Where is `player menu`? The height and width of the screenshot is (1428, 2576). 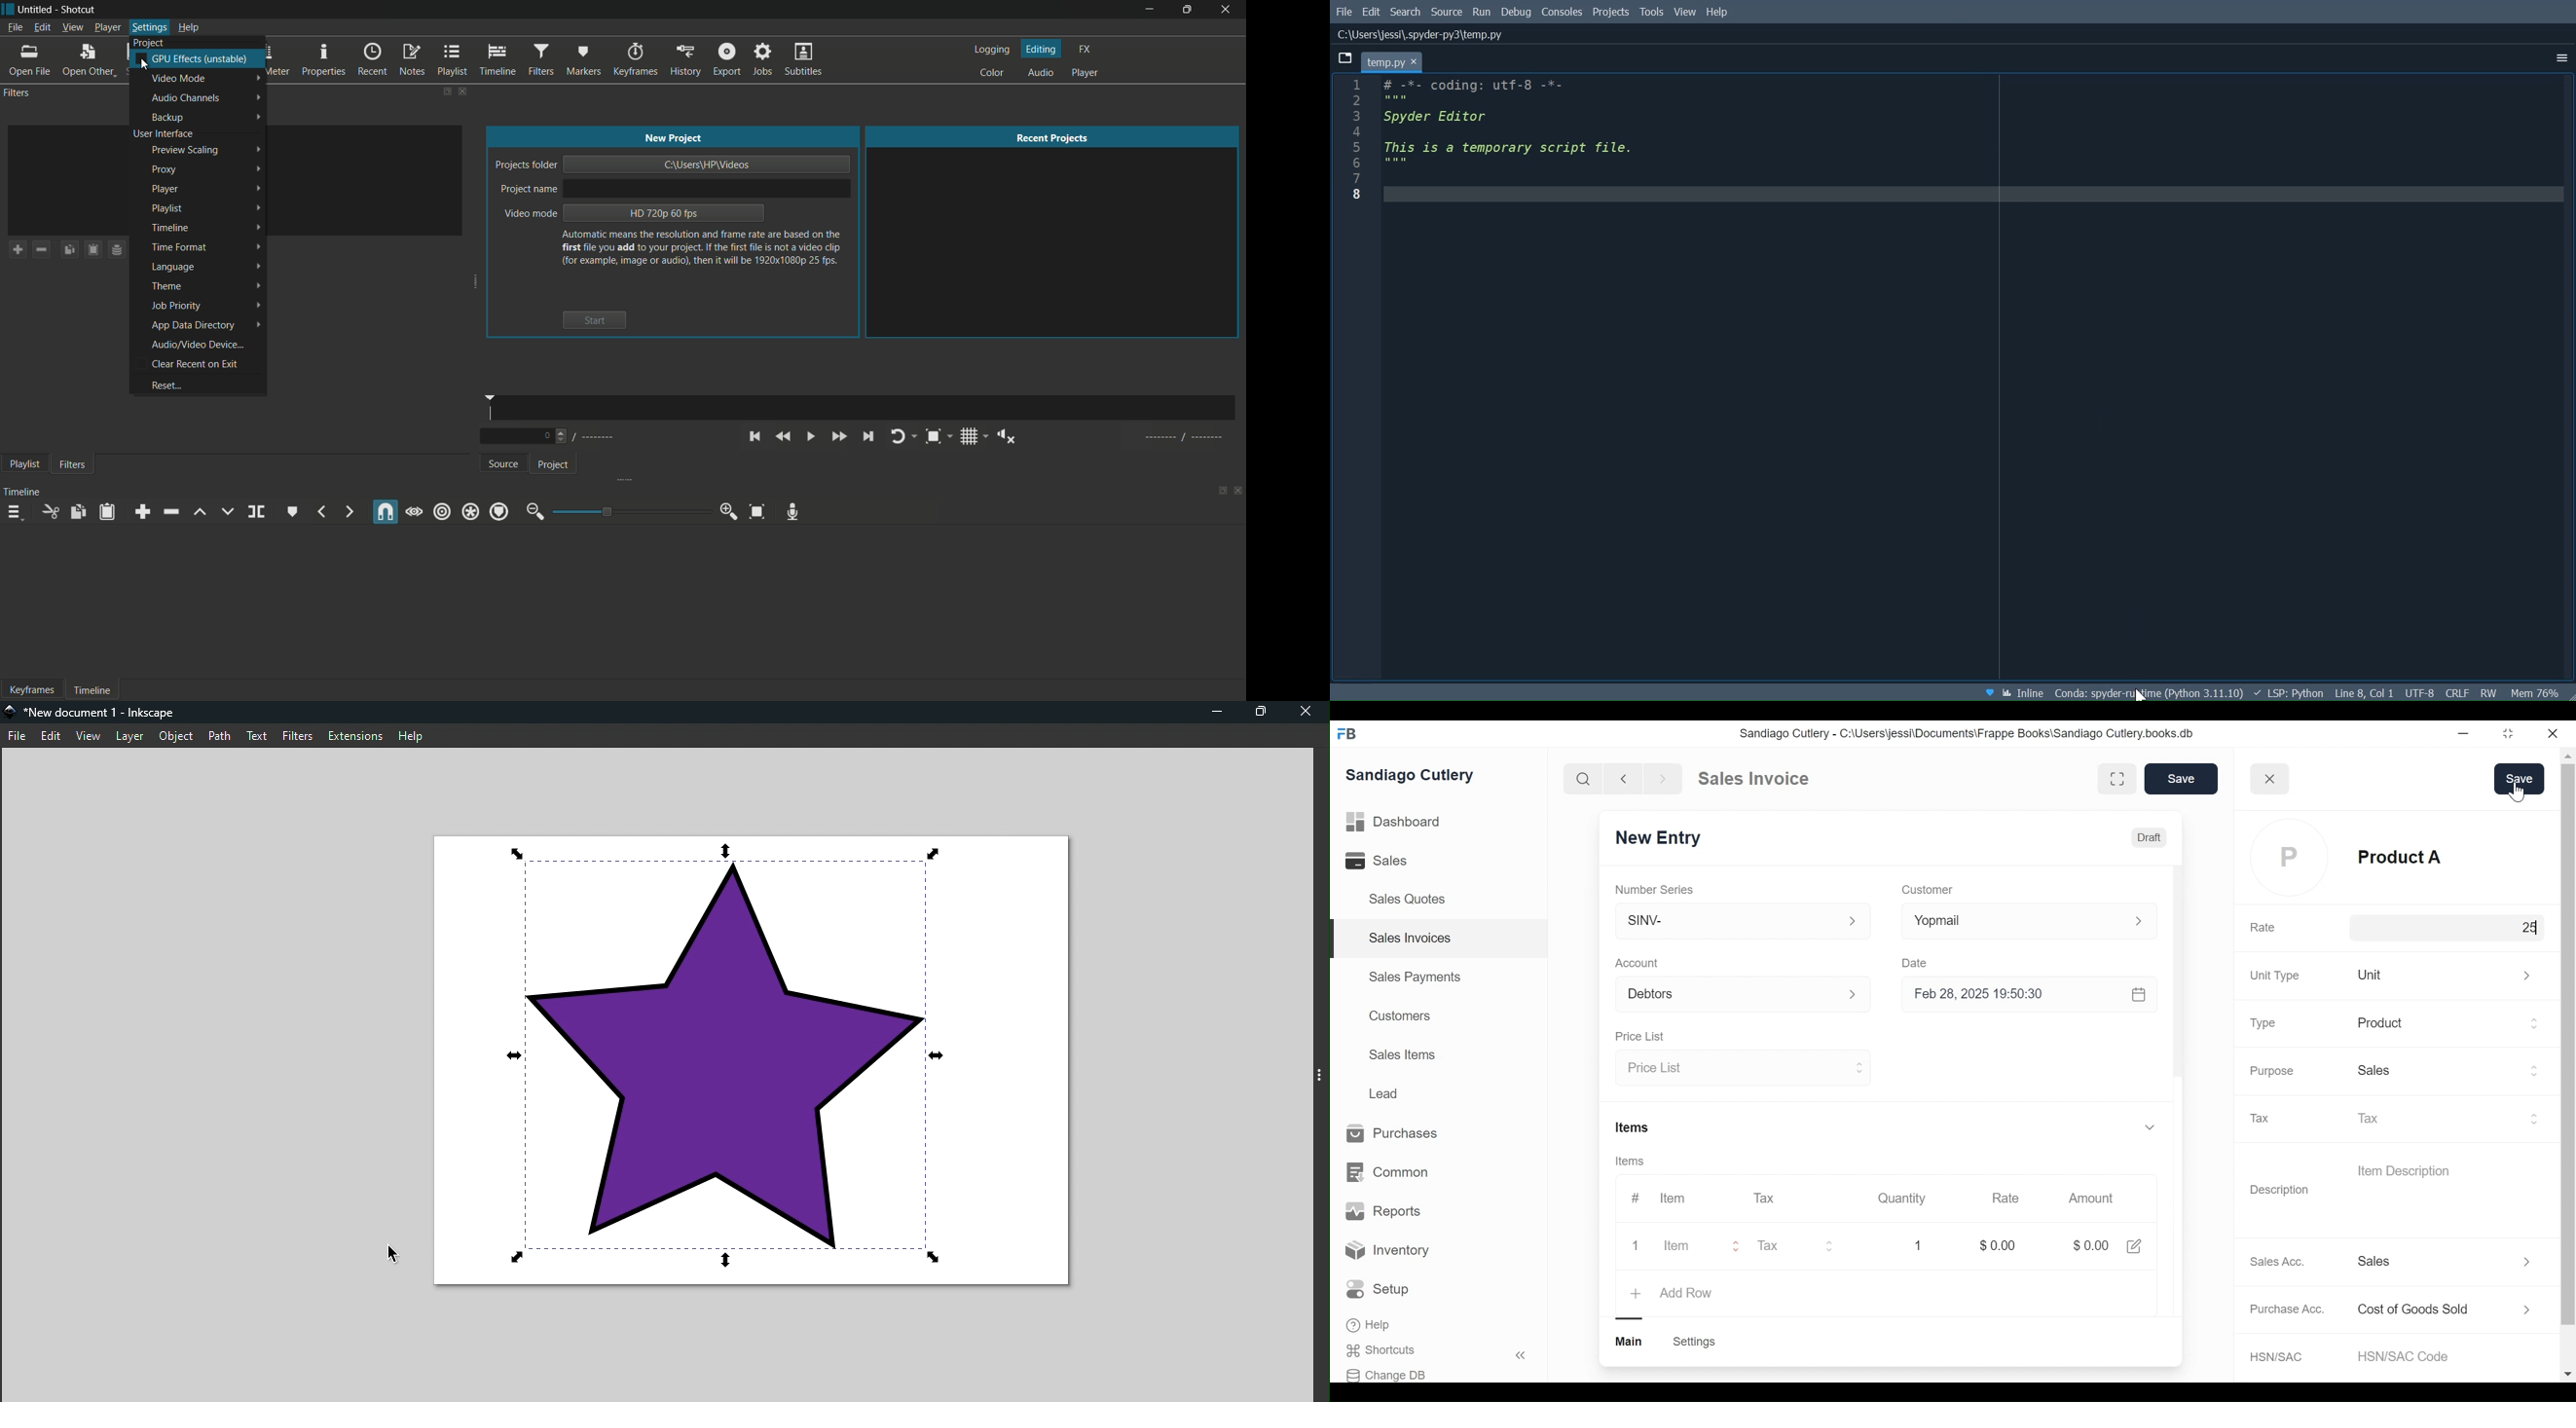 player menu is located at coordinates (106, 28).